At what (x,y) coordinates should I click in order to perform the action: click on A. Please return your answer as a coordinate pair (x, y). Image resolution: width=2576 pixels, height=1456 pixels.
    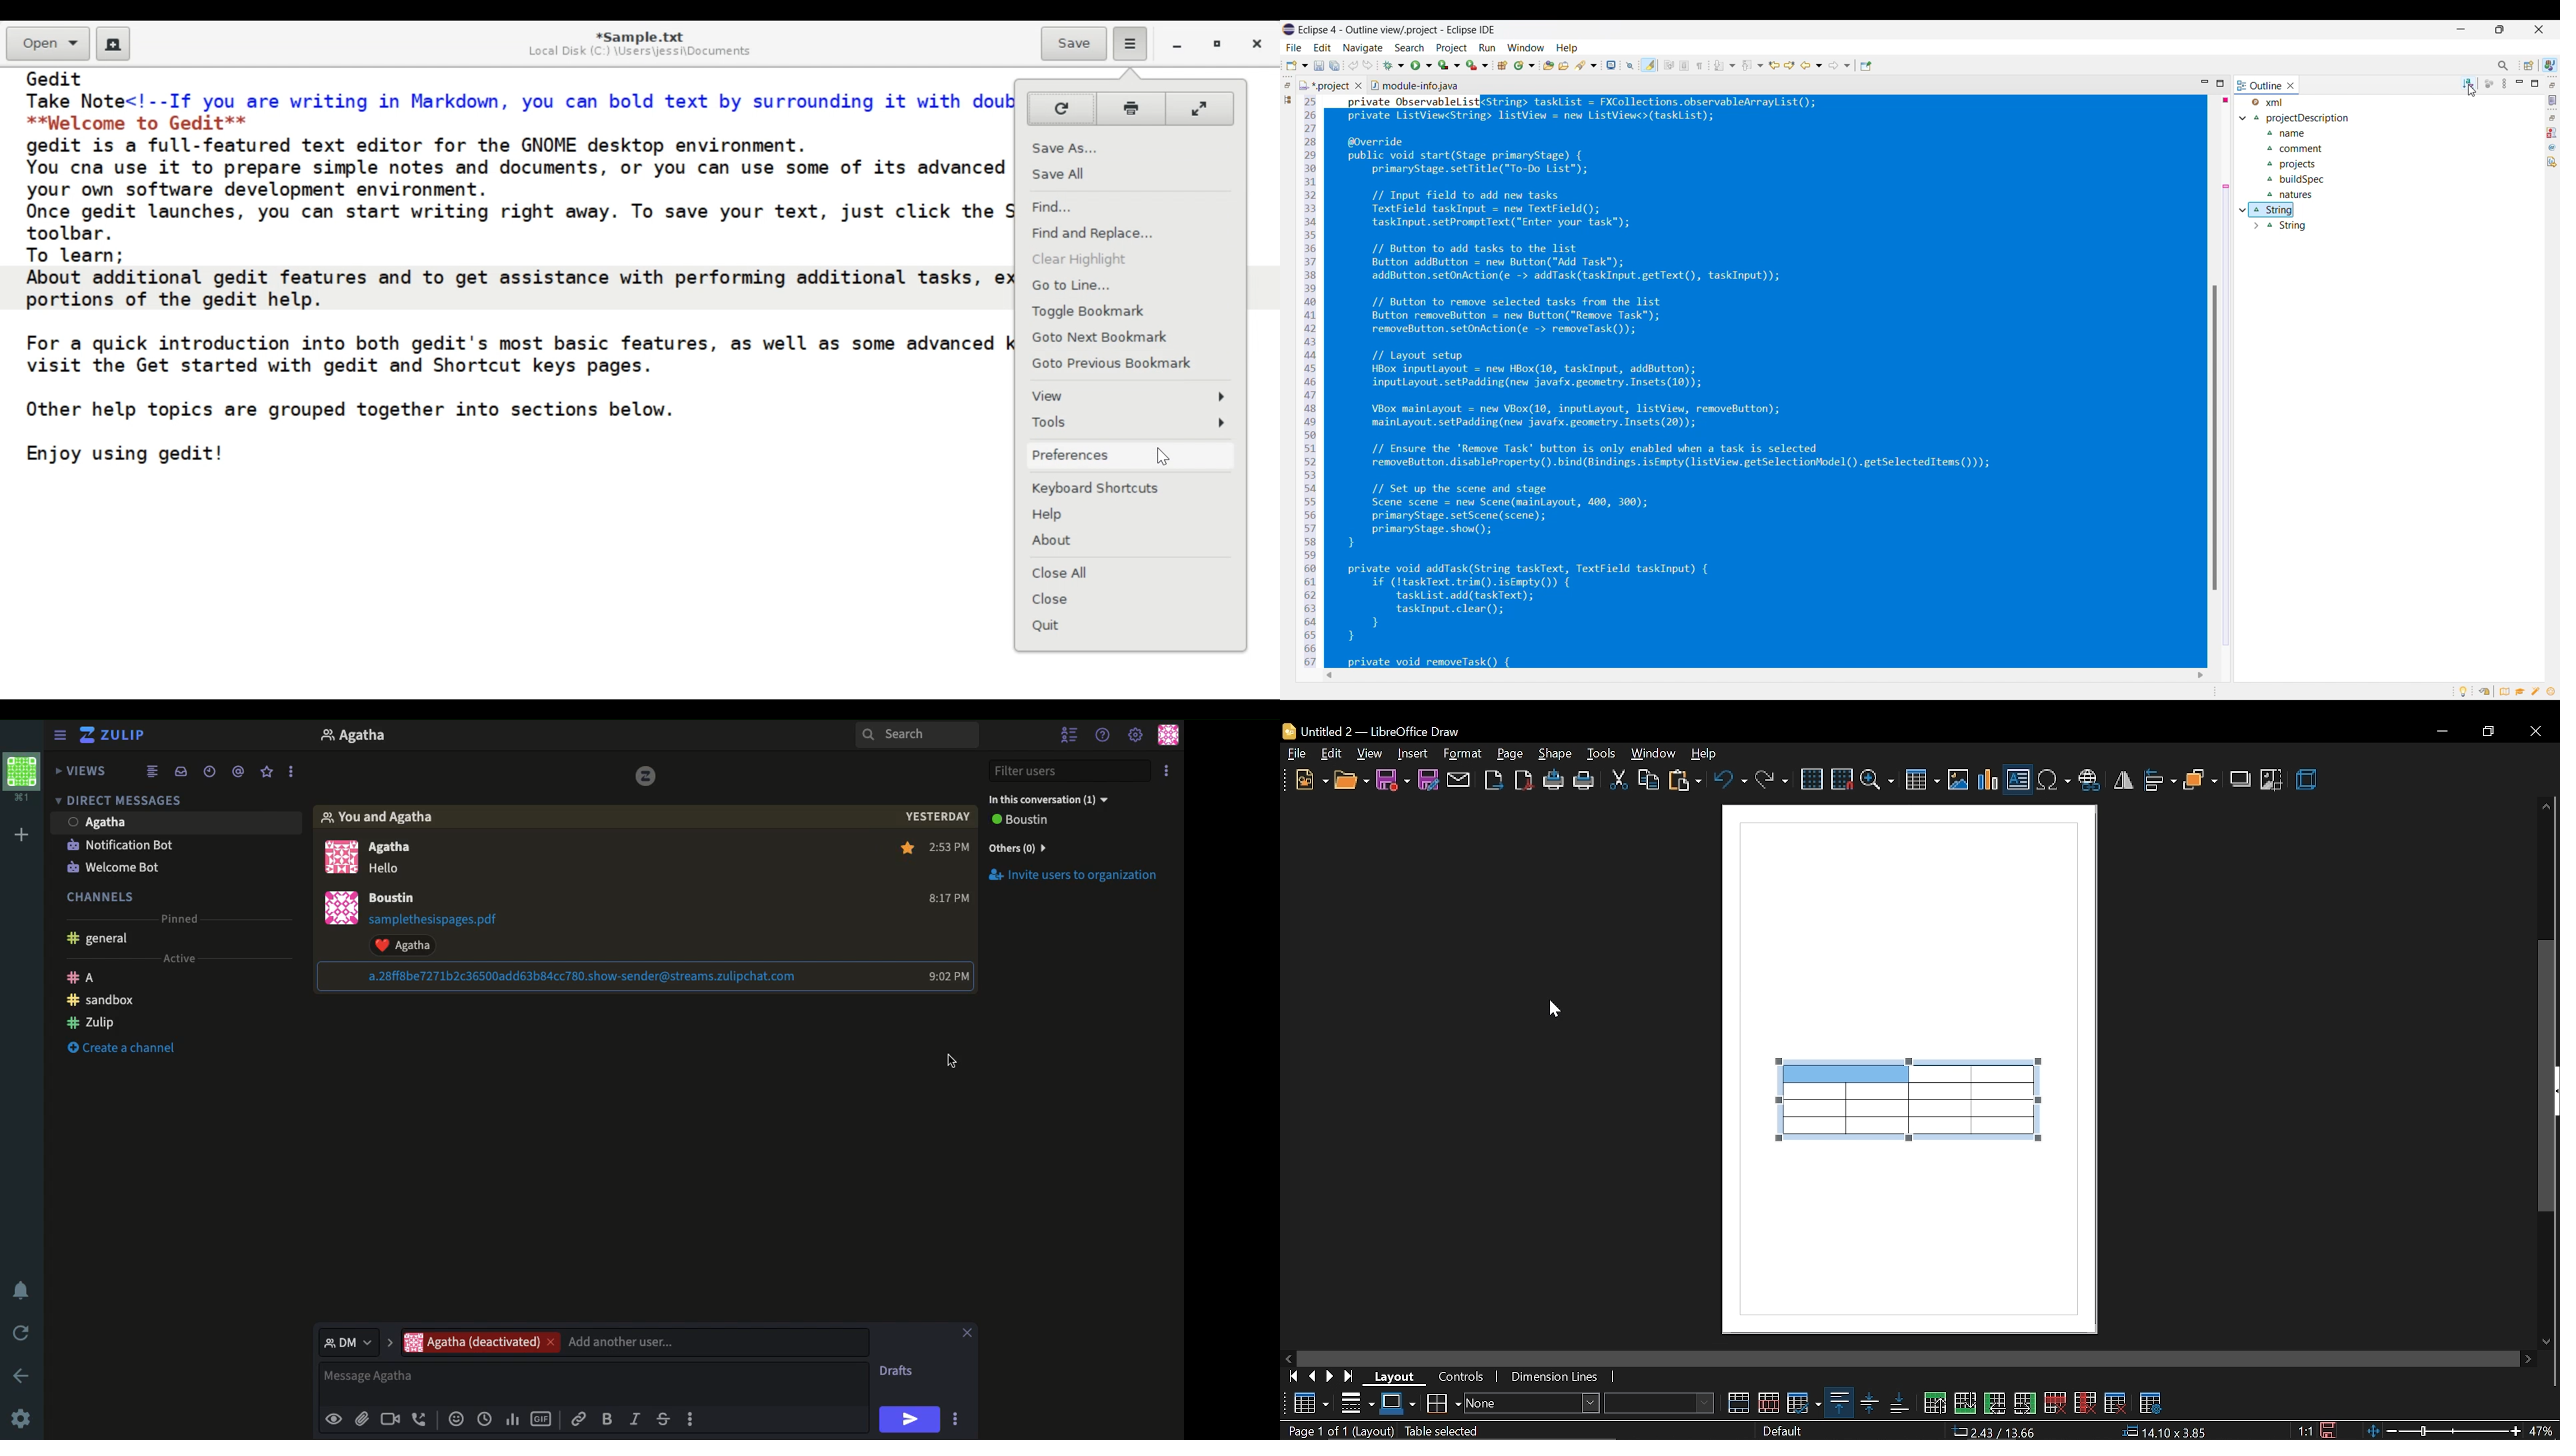
    Looking at the image, I should click on (86, 978).